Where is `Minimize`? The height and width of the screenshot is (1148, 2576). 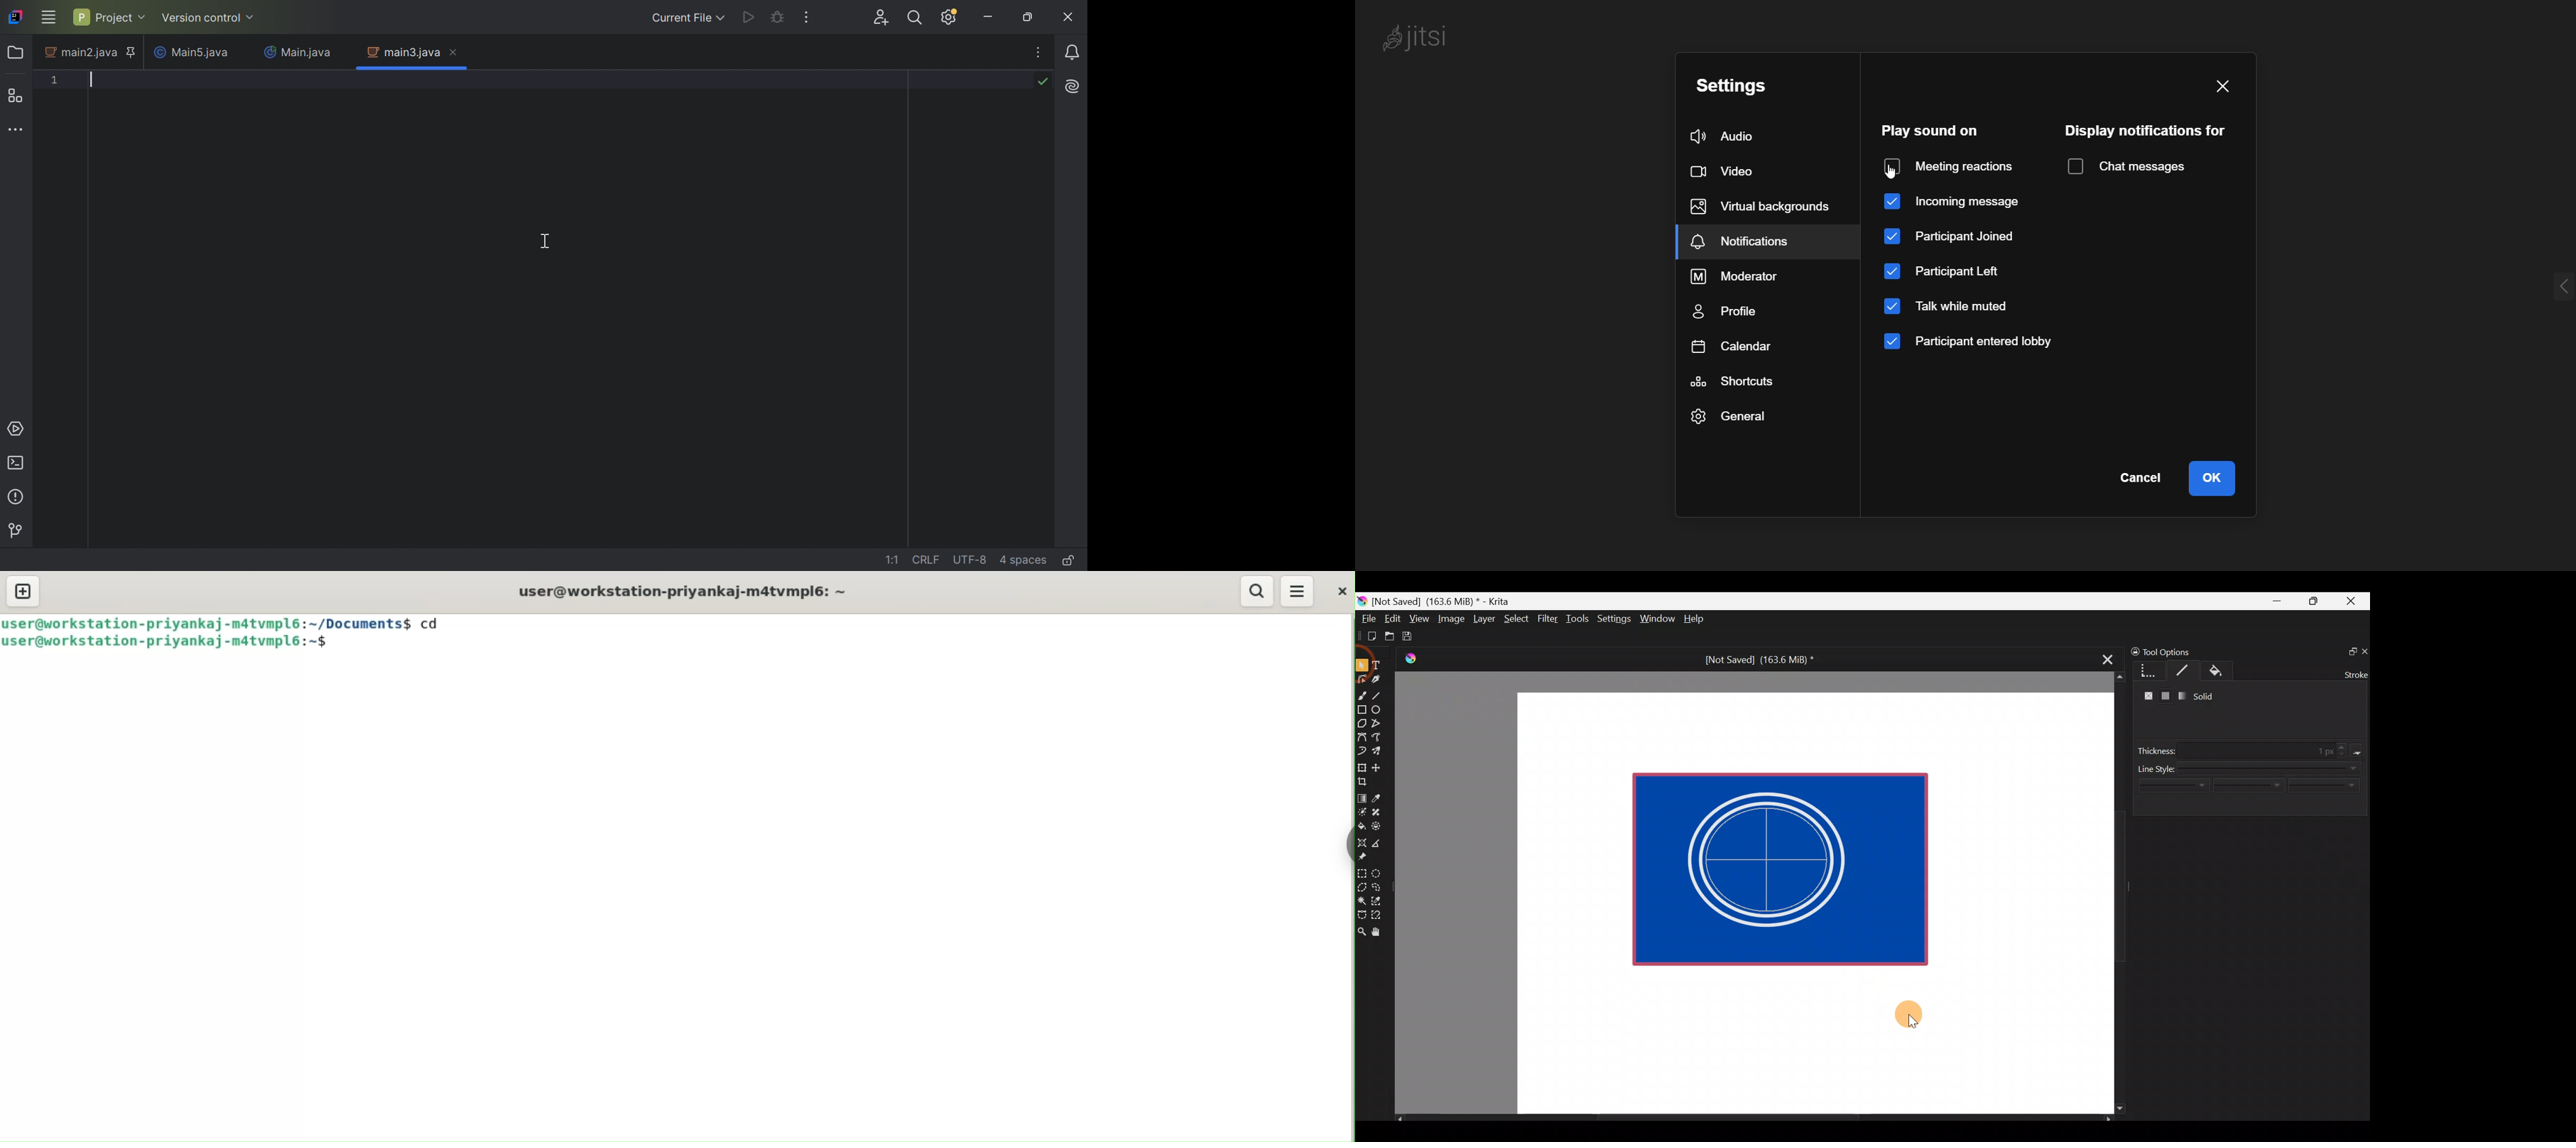
Minimize is located at coordinates (2278, 601).